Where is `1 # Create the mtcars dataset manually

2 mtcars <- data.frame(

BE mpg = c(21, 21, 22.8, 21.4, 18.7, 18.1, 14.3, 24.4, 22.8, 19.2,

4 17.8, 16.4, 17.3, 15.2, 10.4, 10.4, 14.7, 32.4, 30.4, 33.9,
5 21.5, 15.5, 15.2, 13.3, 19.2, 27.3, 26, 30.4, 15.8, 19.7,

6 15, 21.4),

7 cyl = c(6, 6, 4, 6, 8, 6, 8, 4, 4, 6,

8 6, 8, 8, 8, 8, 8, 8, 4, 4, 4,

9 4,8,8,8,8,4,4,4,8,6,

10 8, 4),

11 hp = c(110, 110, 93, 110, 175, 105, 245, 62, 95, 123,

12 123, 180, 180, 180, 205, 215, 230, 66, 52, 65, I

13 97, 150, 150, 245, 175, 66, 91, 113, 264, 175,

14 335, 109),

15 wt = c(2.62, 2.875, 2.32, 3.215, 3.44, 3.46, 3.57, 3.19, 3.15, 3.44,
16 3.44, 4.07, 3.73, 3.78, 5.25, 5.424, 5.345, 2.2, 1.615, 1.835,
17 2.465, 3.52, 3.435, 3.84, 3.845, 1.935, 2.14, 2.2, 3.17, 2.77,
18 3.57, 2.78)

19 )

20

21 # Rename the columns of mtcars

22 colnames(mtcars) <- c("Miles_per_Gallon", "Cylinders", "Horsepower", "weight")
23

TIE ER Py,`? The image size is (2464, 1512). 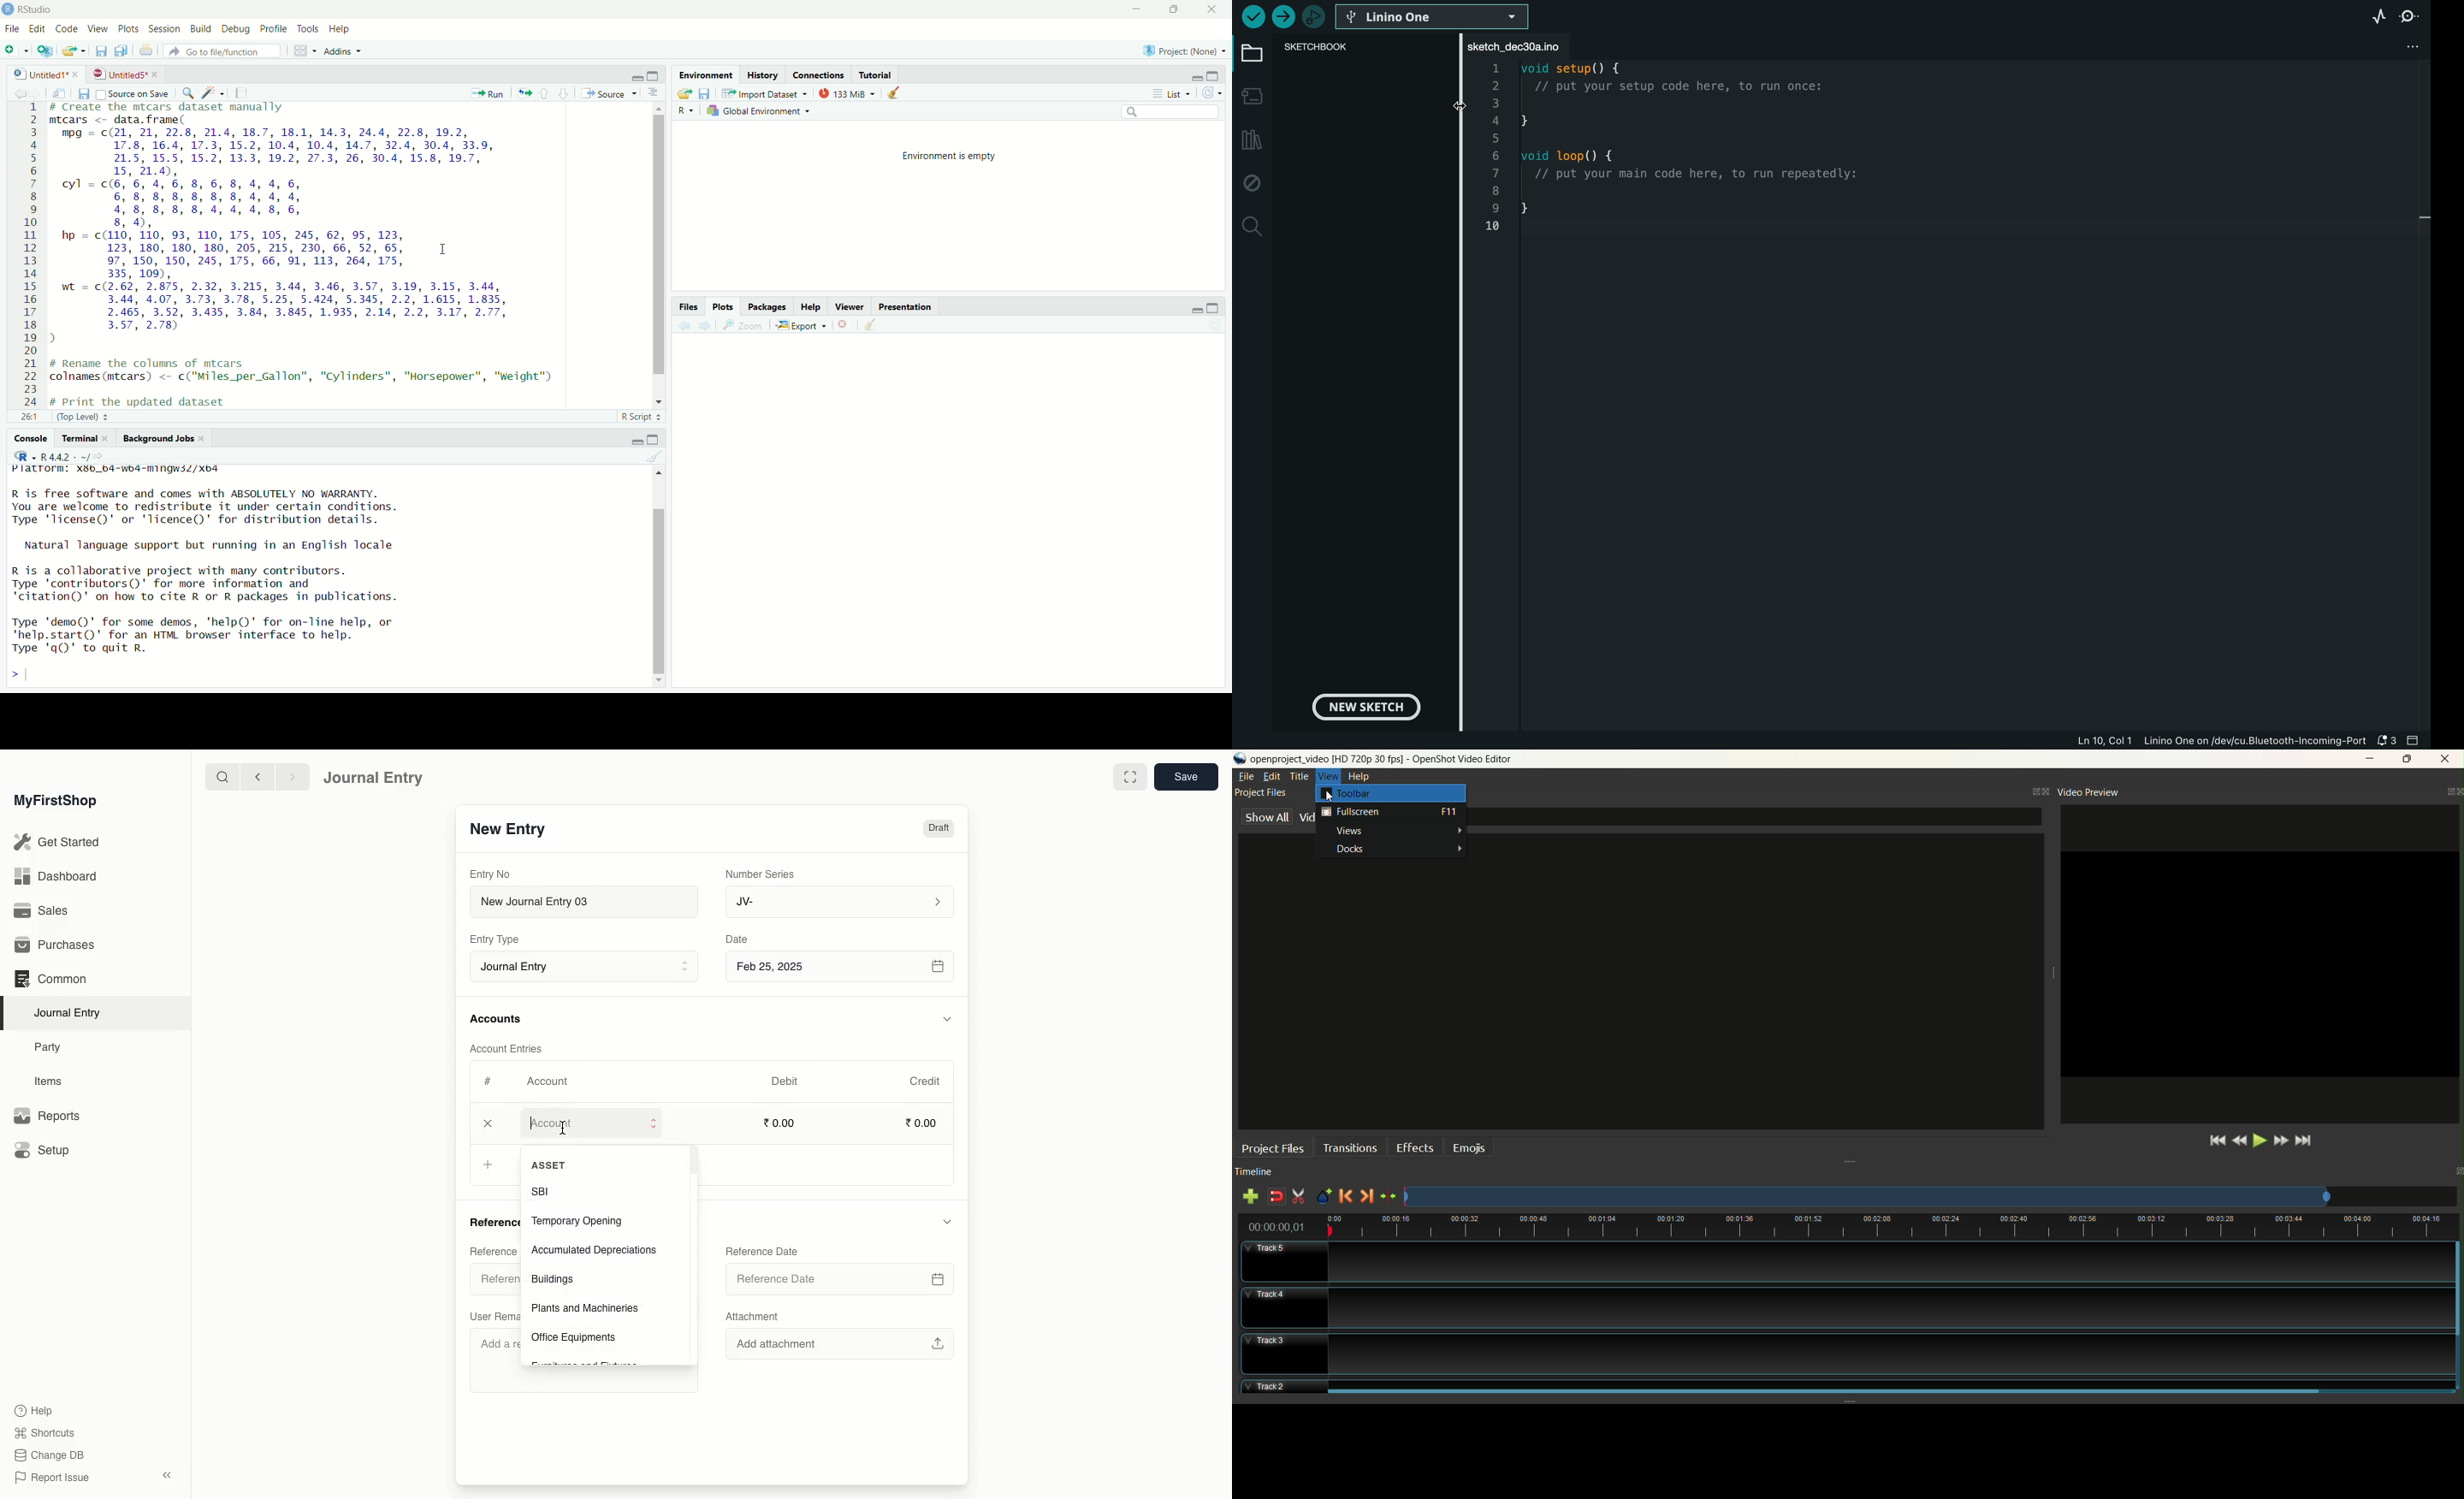
1 # Create the mtcars dataset manually

2 mtcars <- data.frame(

BE mpg = c(21, 21, 22.8, 21.4, 18.7, 18.1, 14.3, 24.4, 22.8, 19.2,

4 17.8, 16.4, 17.3, 15.2, 10.4, 10.4, 14.7, 32.4, 30.4, 33.9,
5 21.5, 15.5, 15.2, 13.3, 19.2, 27.3, 26, 30.4, 15.8, 19.7,

6 15, 21.4),

7 cyl = c(6, 6, 4, 6, 8, 6, 8, 4, 4, 6,

8 6, 8, 8, 8, 8, 8, 8, 4, 4, 4,

9 4,8,8,8,8,4,4,4,8,6,

10 8, 4),

11 hp = c(110, 110, 93, 110, 175, 105, 245, 62, 95, 123,

12 123, 180, 180, 180, 205, 215, 230, 66, 52, 65, I

13 97, 150, 150, 245, 175, 66, 91, 113, 264, 175,

14 335, 109),

15 wt = c(2.62, 2.875, 2.32, 3.215, 3.44, 3.46, 3.57, 3.19, 3.15, 3.44,
16 3.44, 4.07, 3.73, 3.78, 5.25, 5.424, 5.345, 2.2, 1.615, 1.835,
17 2.465, 3.52, 3.435, 3.84, 3.845, 1.935, 2.14, 2.2, 3.17, 2.77,
18 3.57, 2.78)

19 )

20

21 # Rename the columns of mtcars

22 colnames(mtcars) <- c("Miles_per_Gallon", "Cylinders", "Horsepower", "weight")
23

TIE ER Py, is located at coordinates (314, 253).